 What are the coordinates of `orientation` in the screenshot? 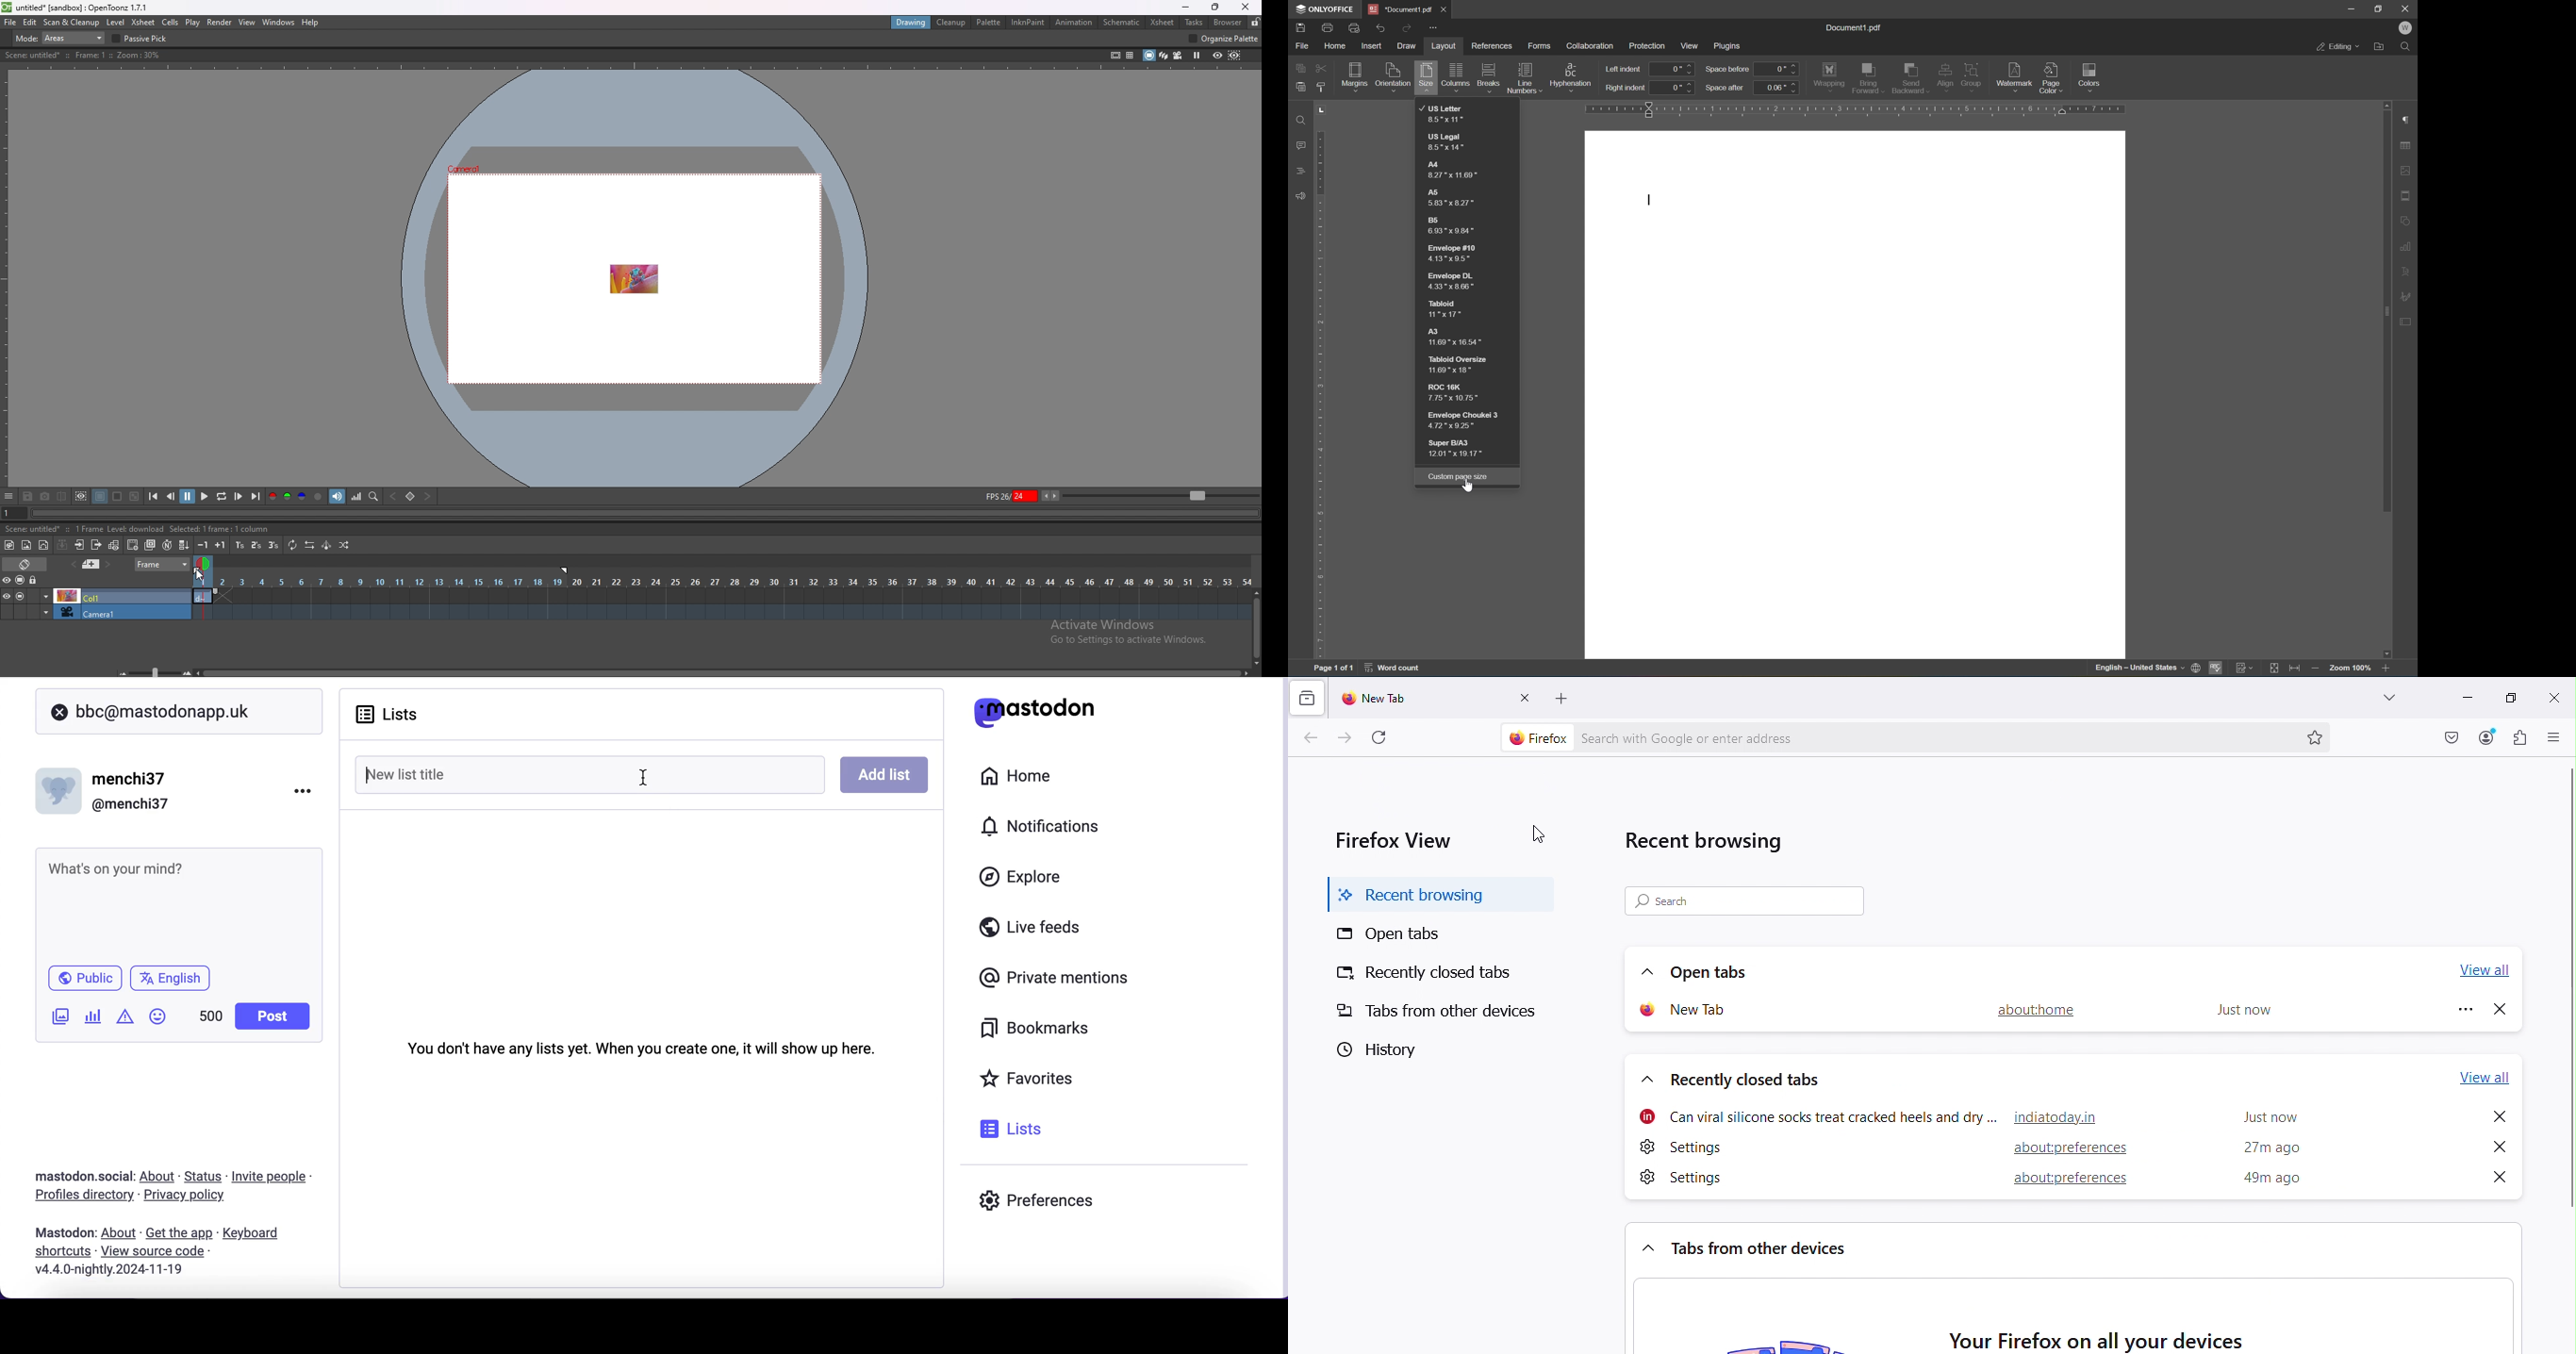 It's located at (1393, 76).